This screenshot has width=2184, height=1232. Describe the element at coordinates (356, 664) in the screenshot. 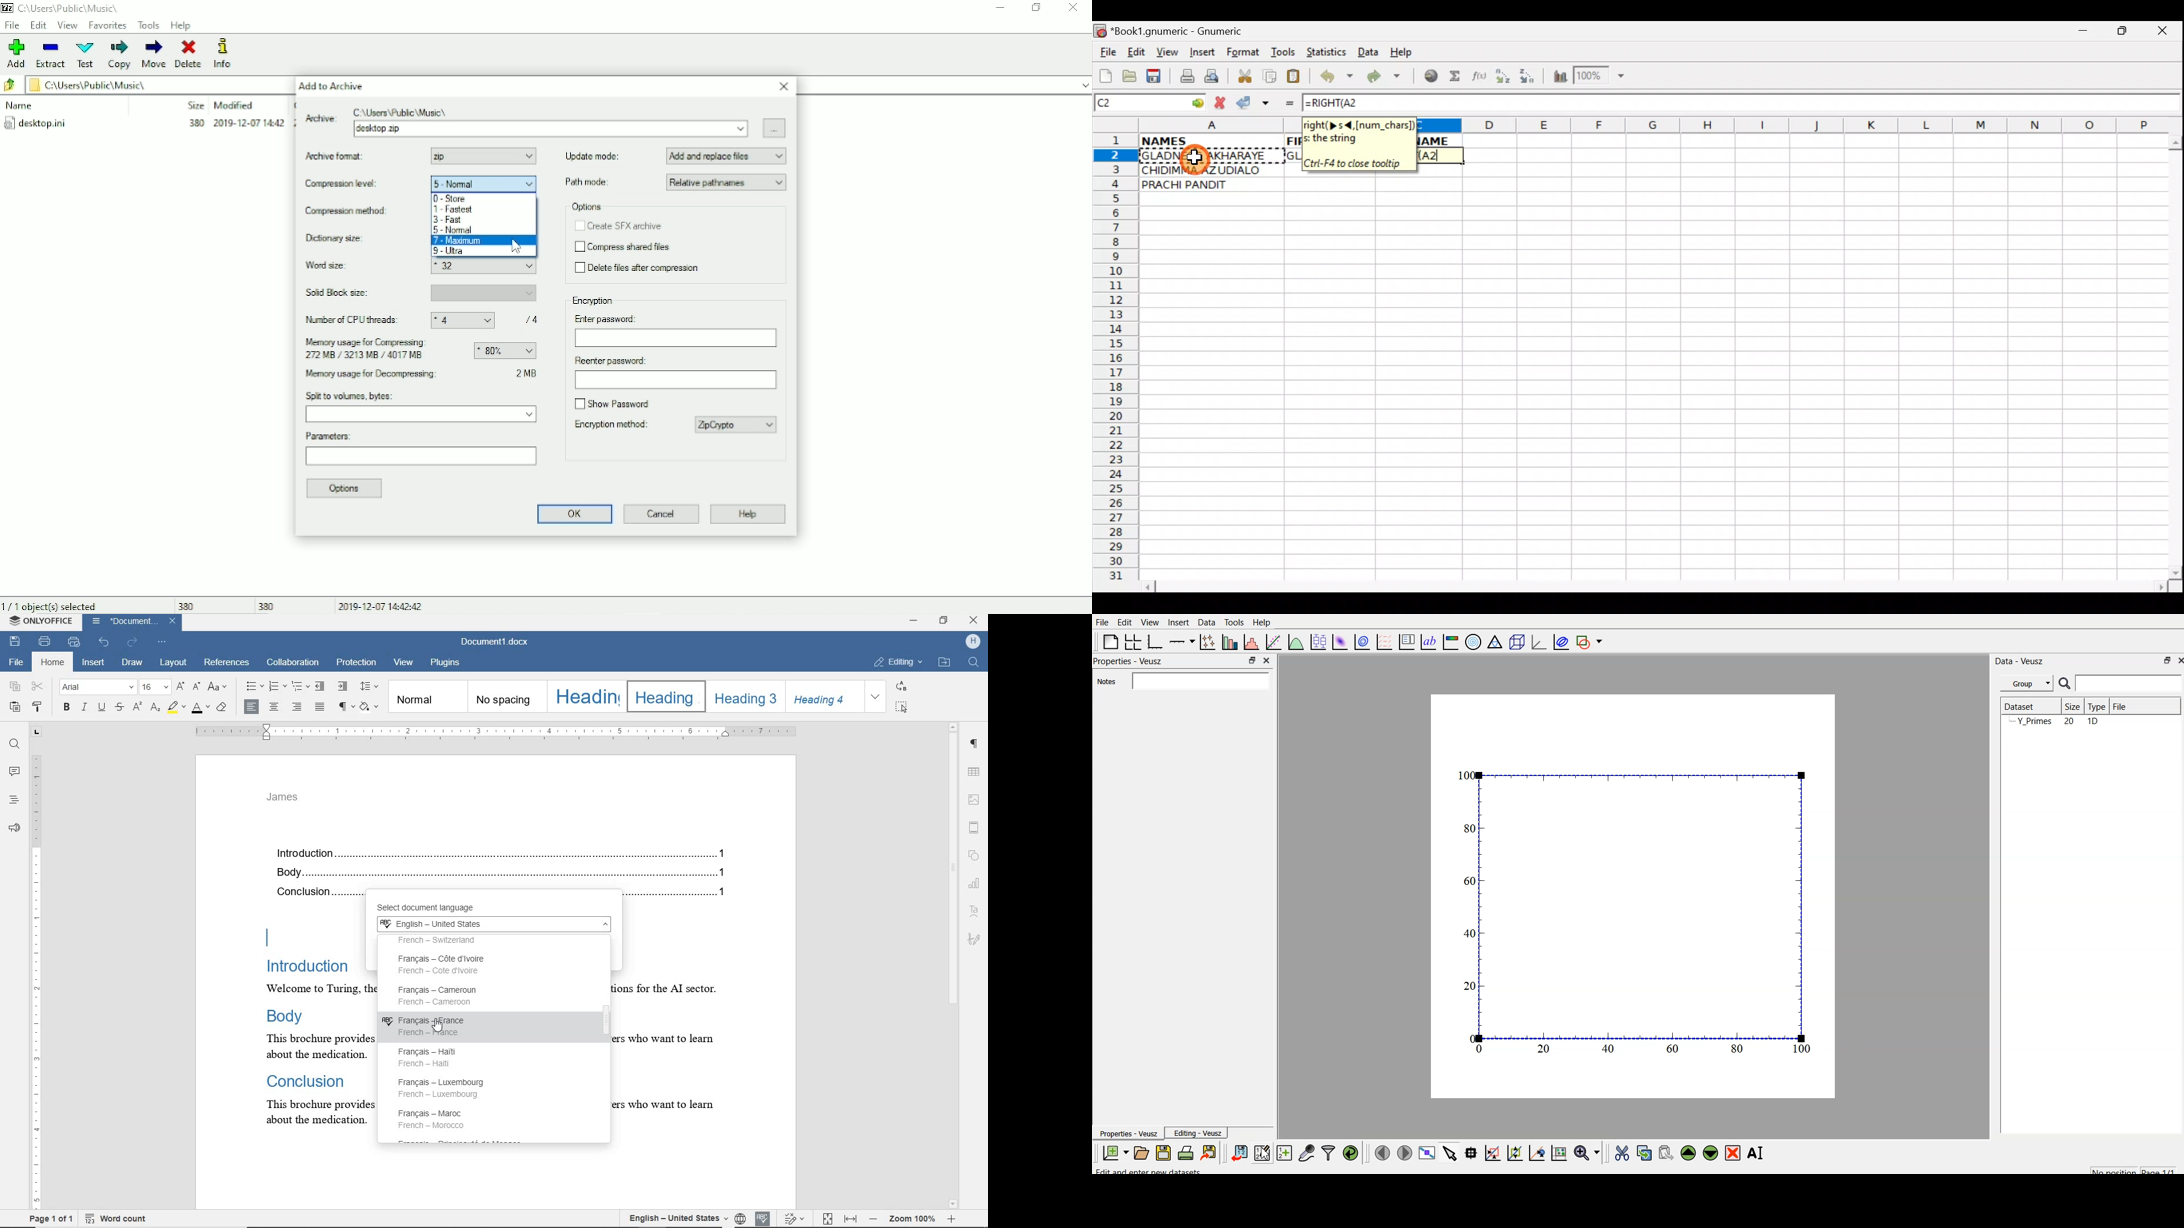

I see `protection` at that location.